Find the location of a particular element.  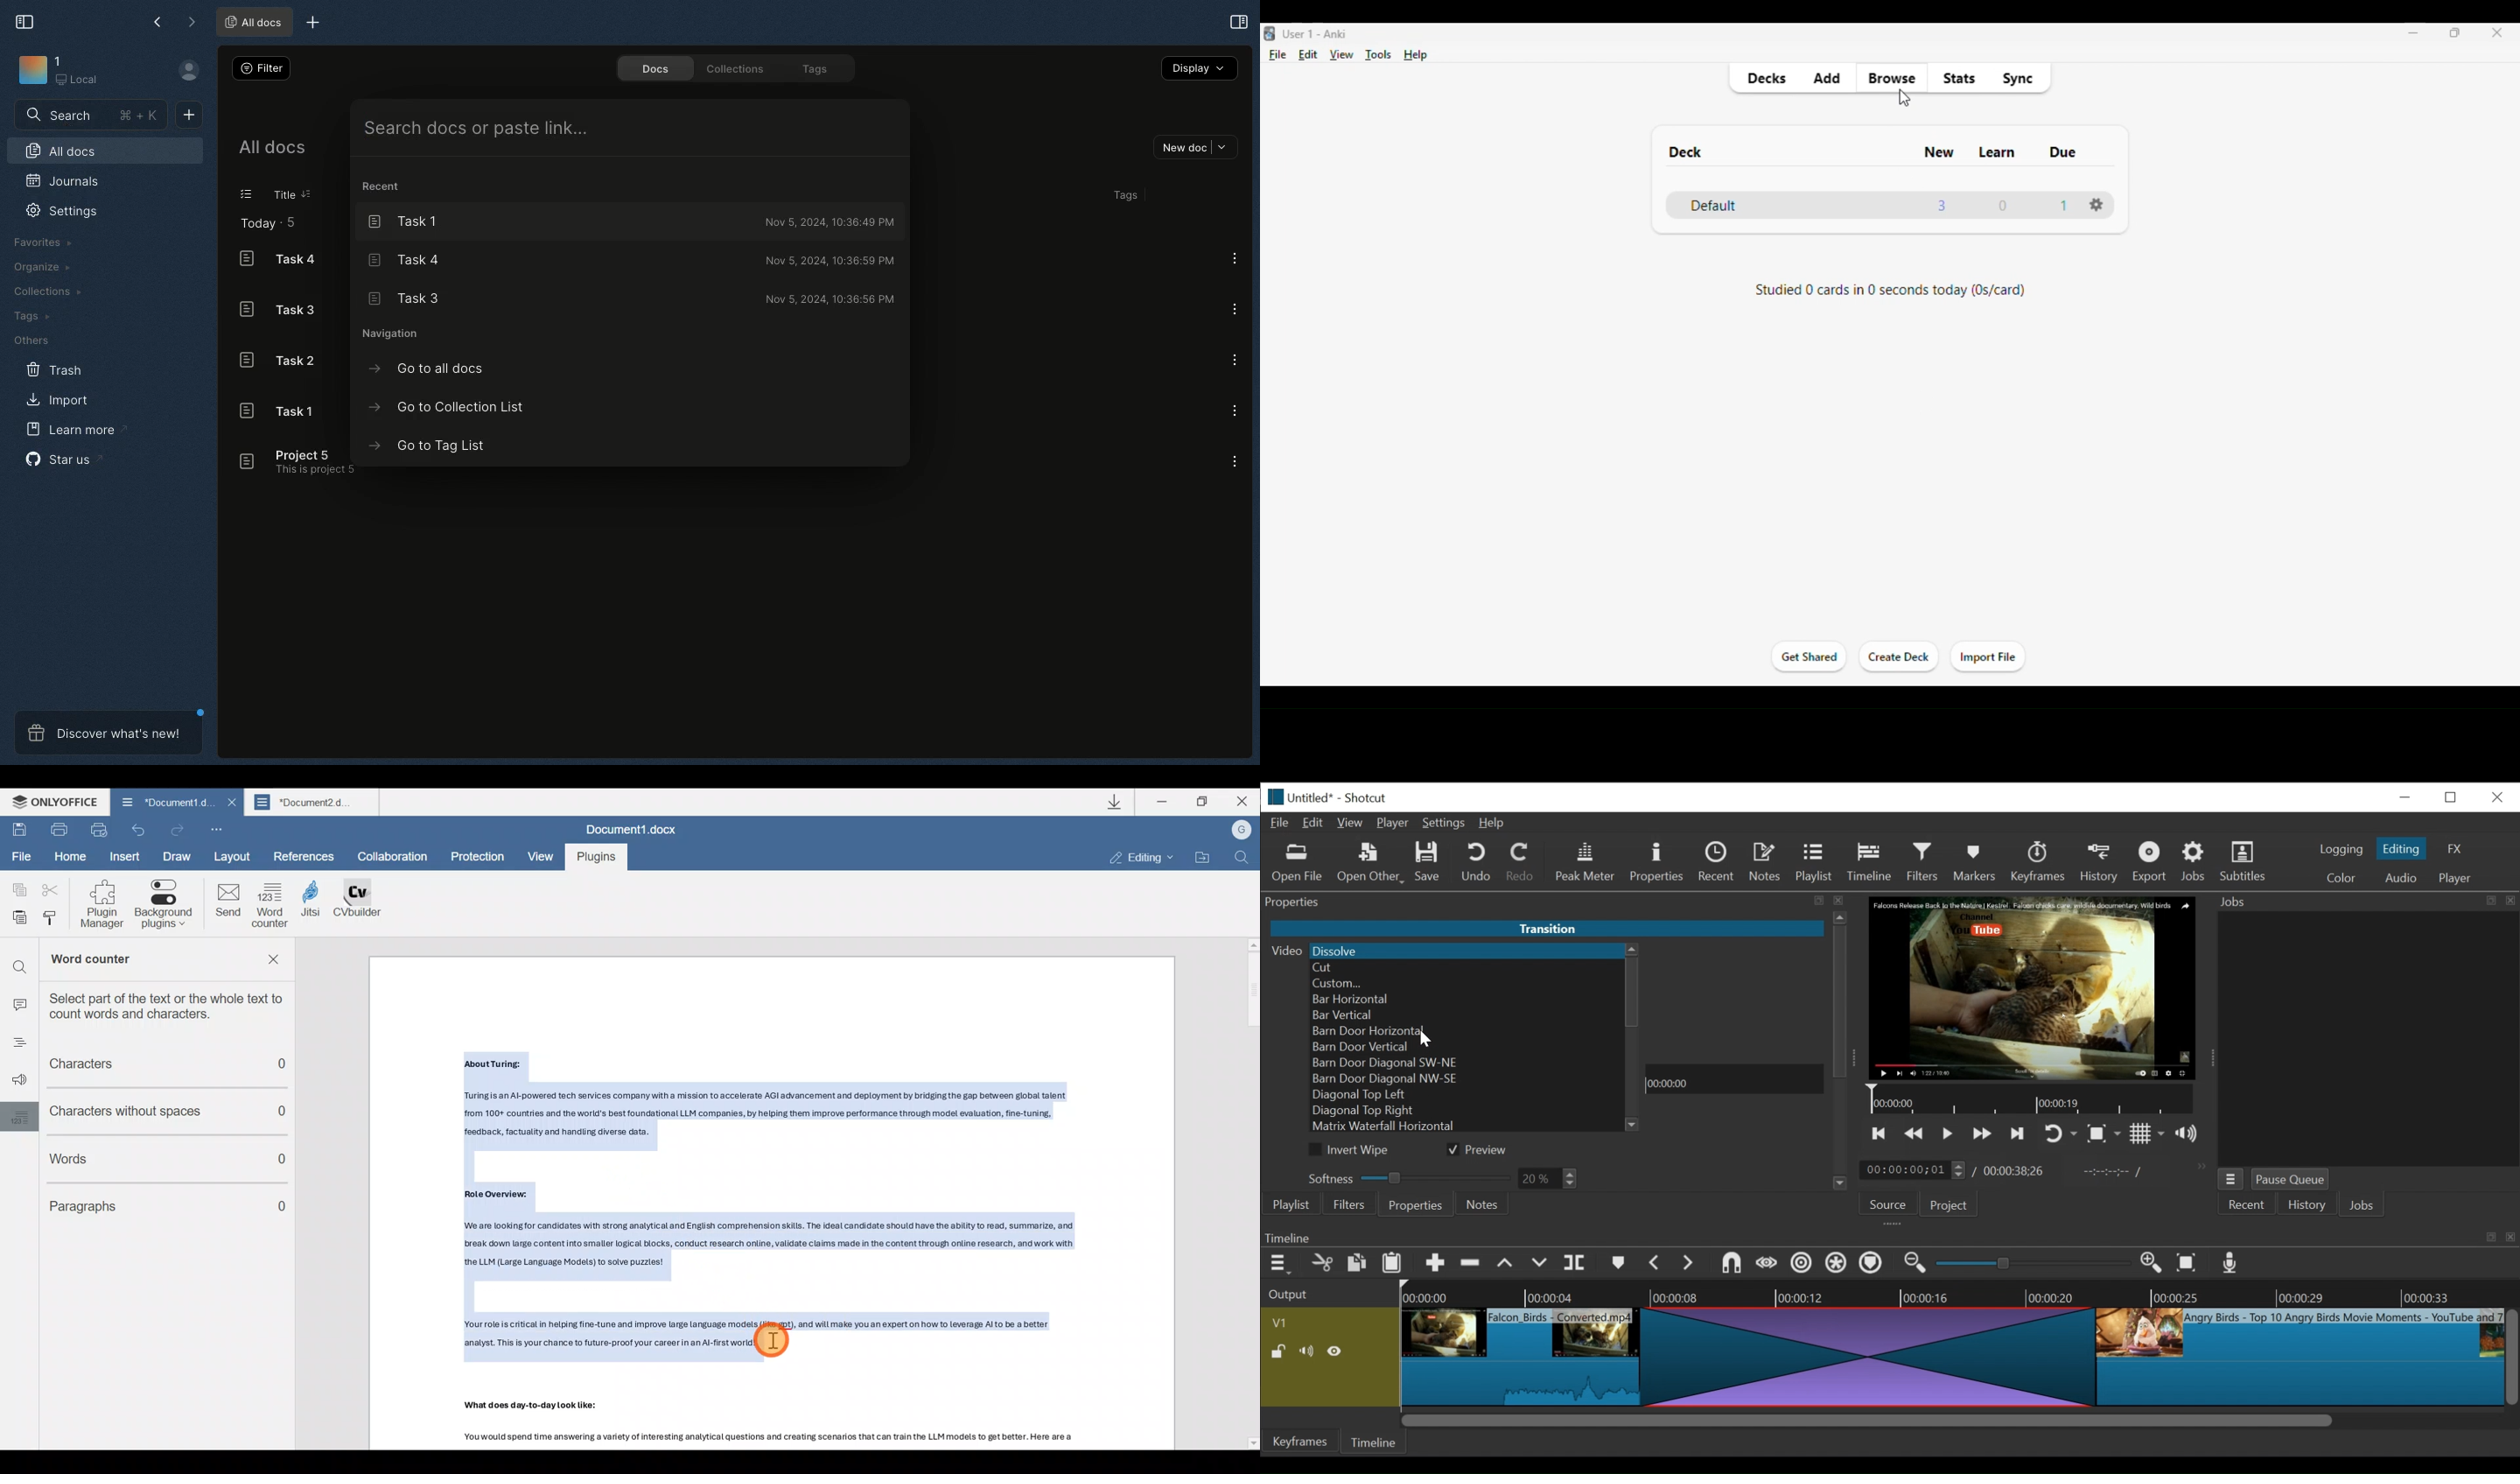

List view is located at coordinates (247, 194).